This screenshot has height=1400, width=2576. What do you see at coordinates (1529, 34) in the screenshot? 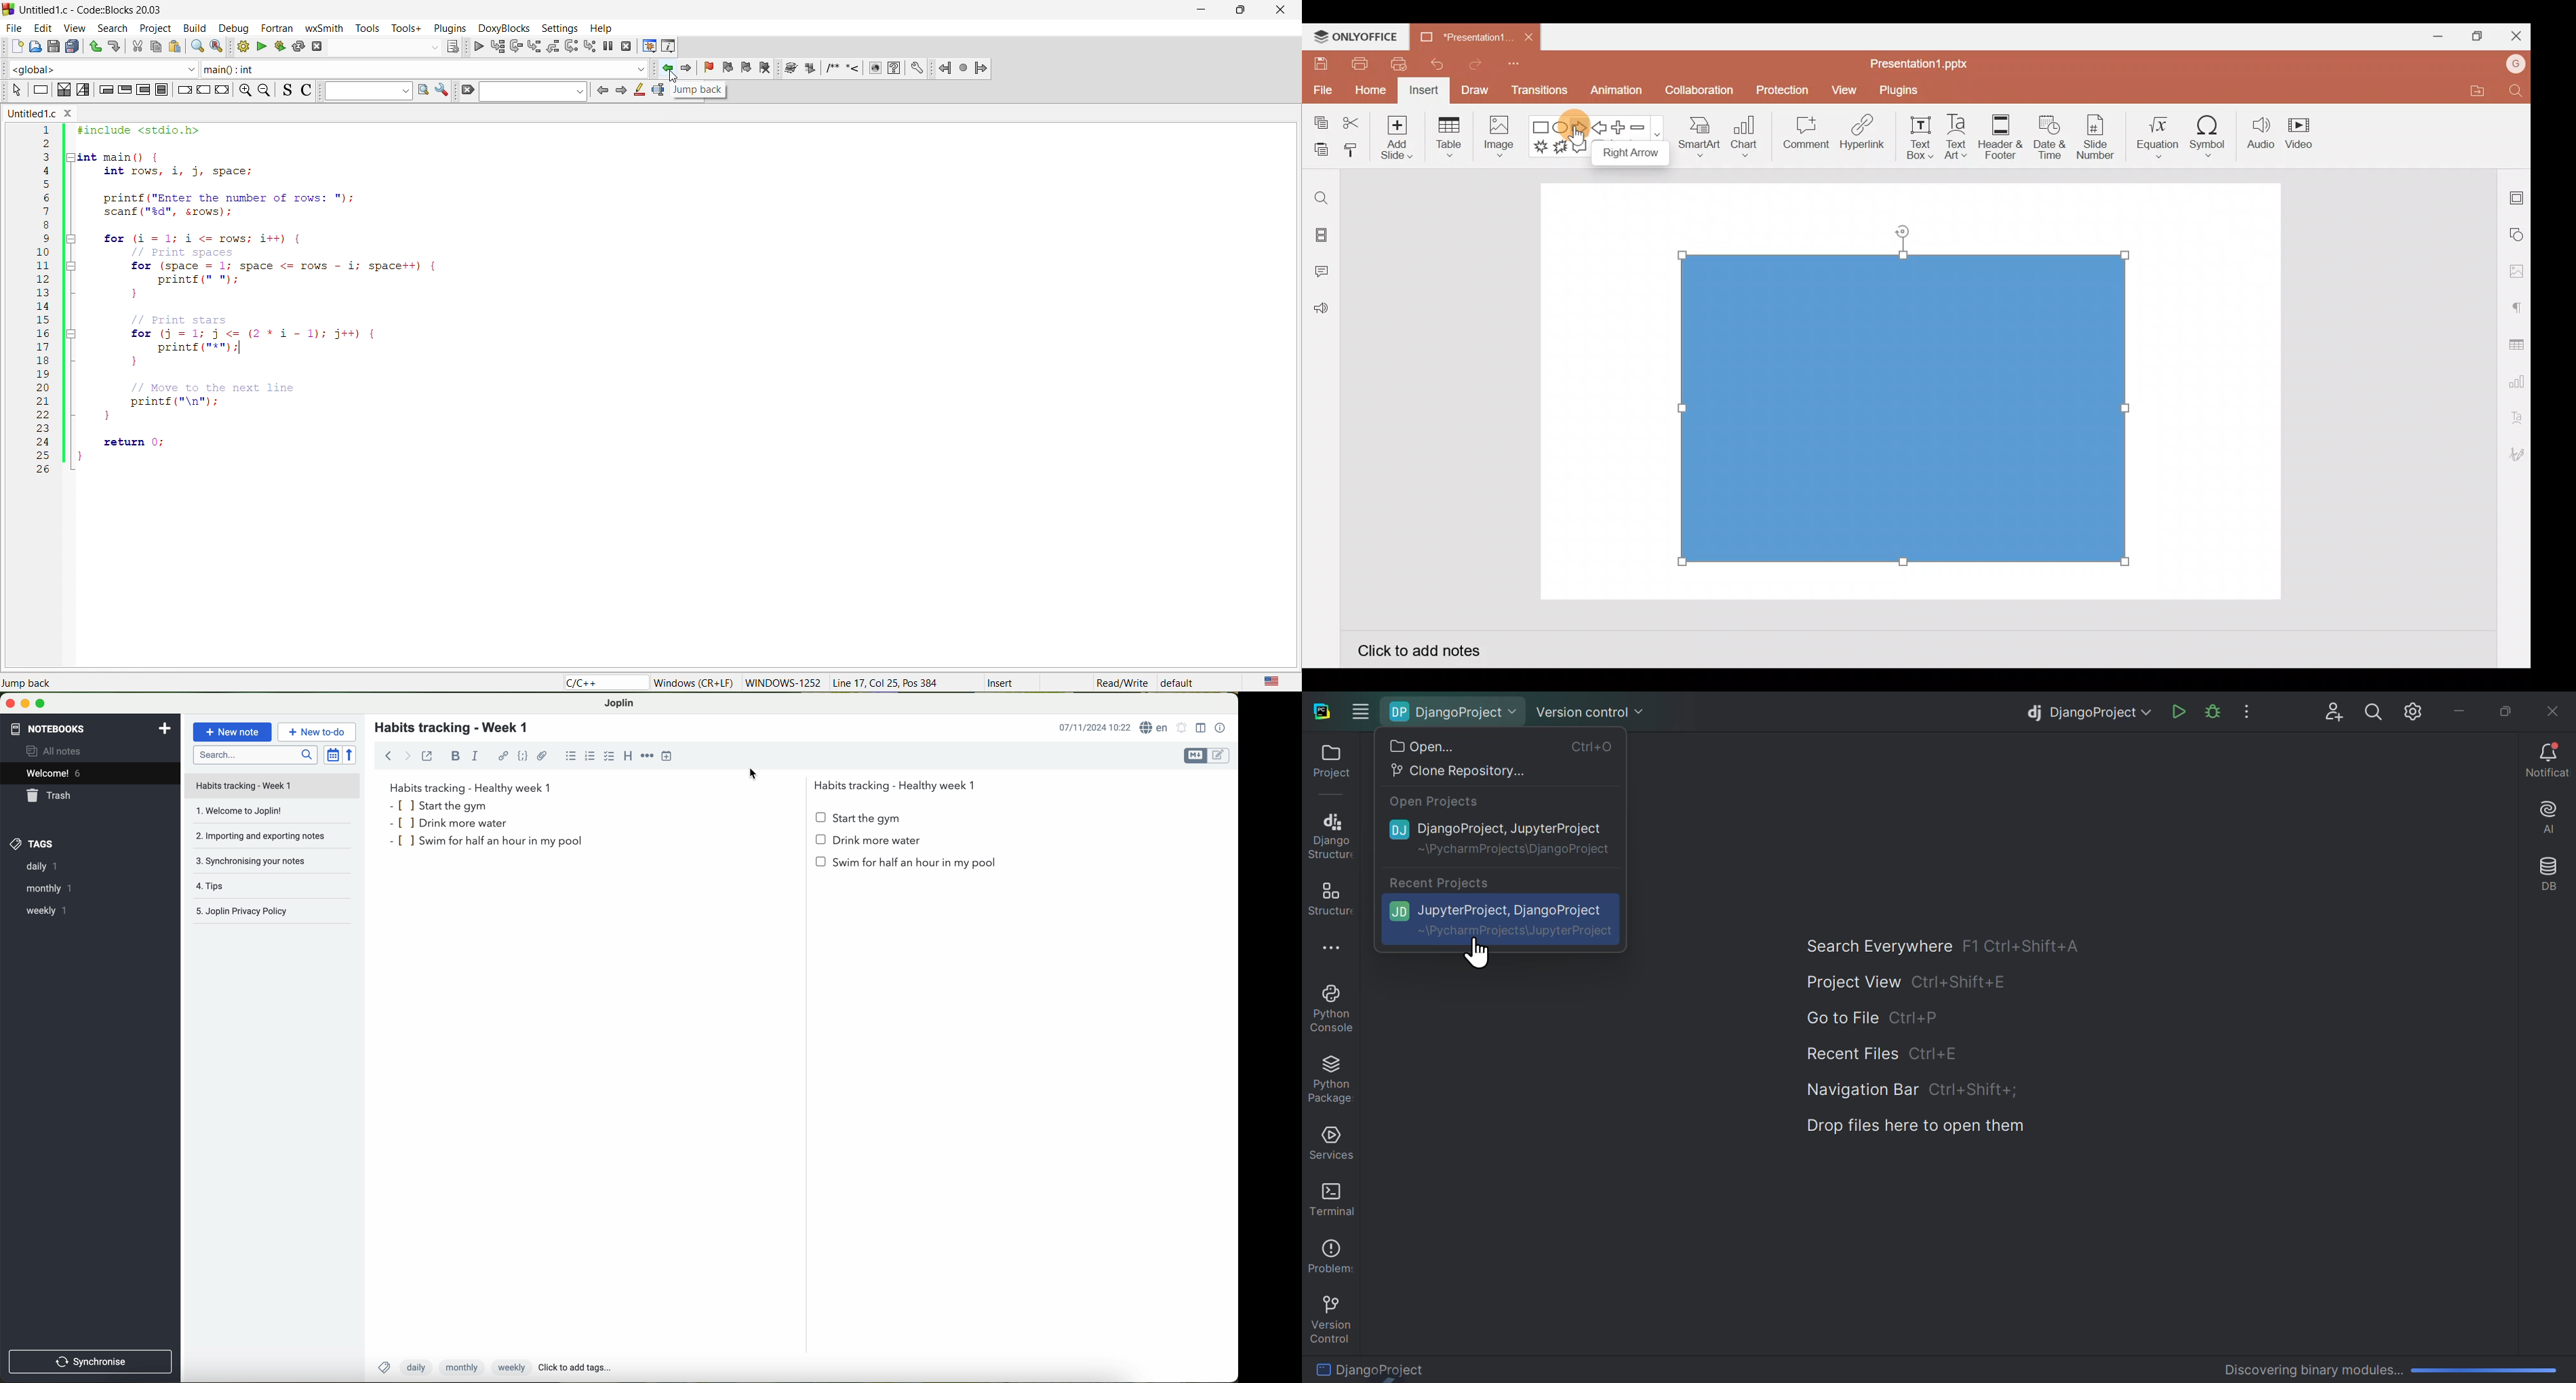
I see `Close document` at bounding box center [1529, 34].